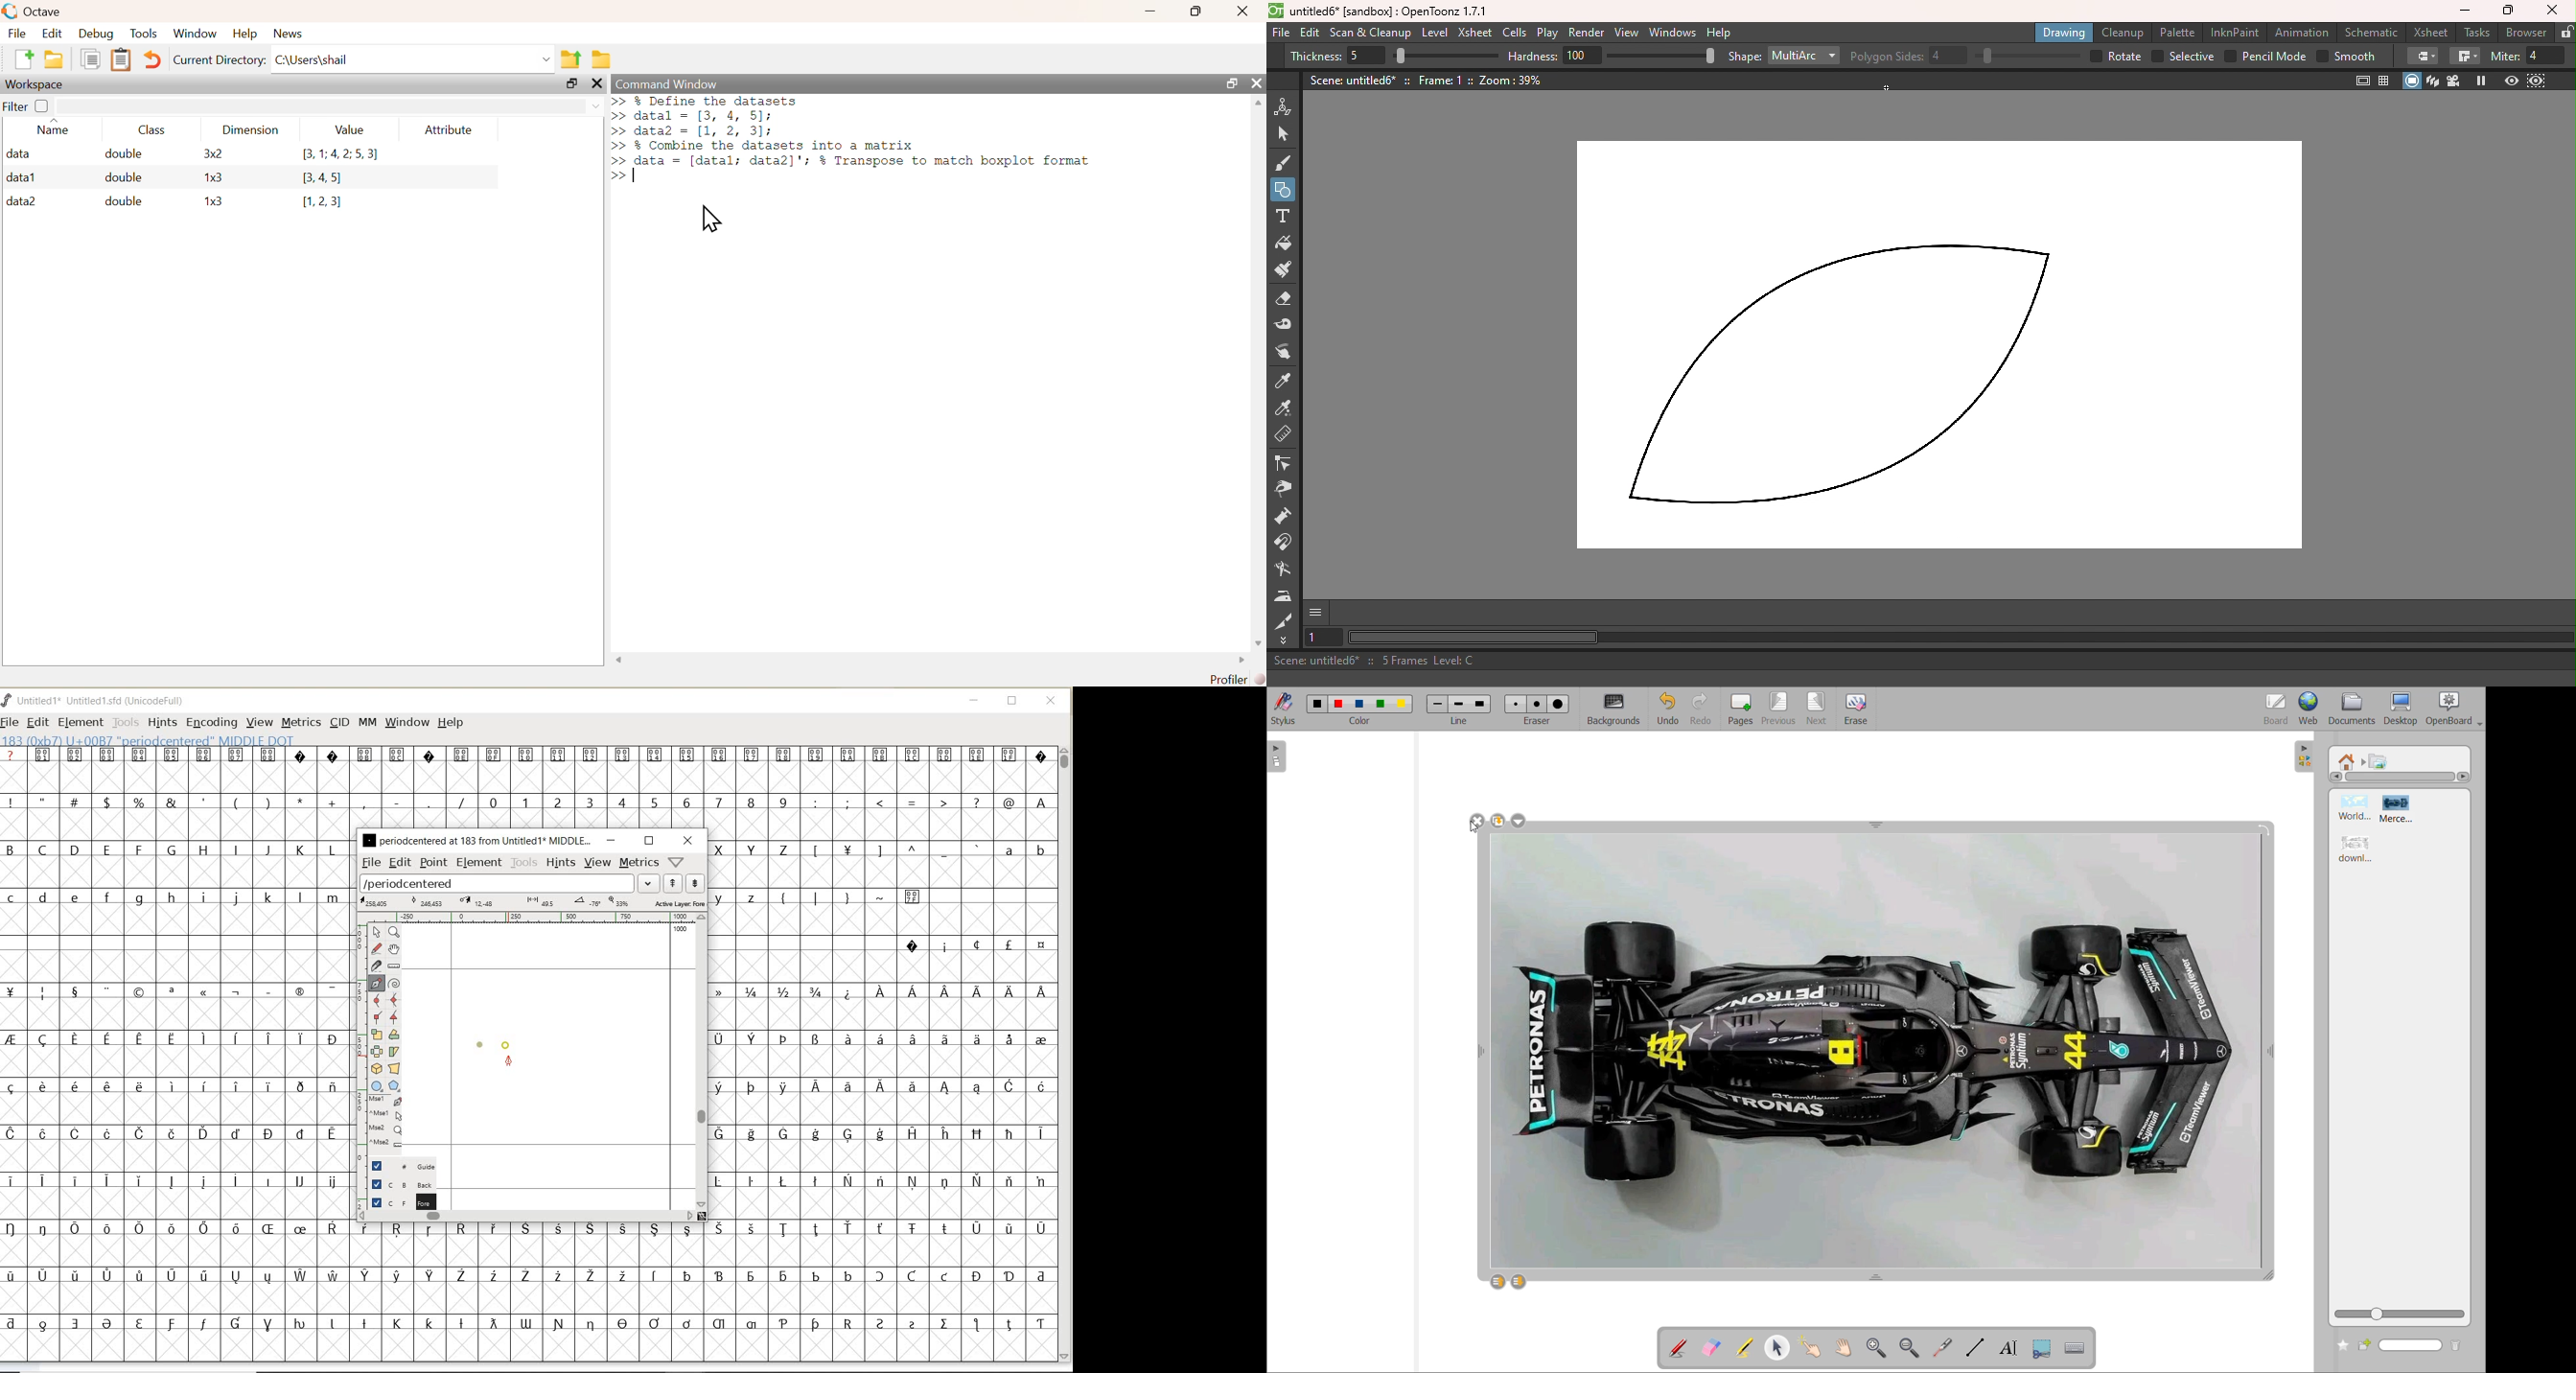 This screenshot has width=2576, height=1400. What do you see at coordinates (213, 153) in the screenshot?
I see `3x2` at bounding box center [213, 153].